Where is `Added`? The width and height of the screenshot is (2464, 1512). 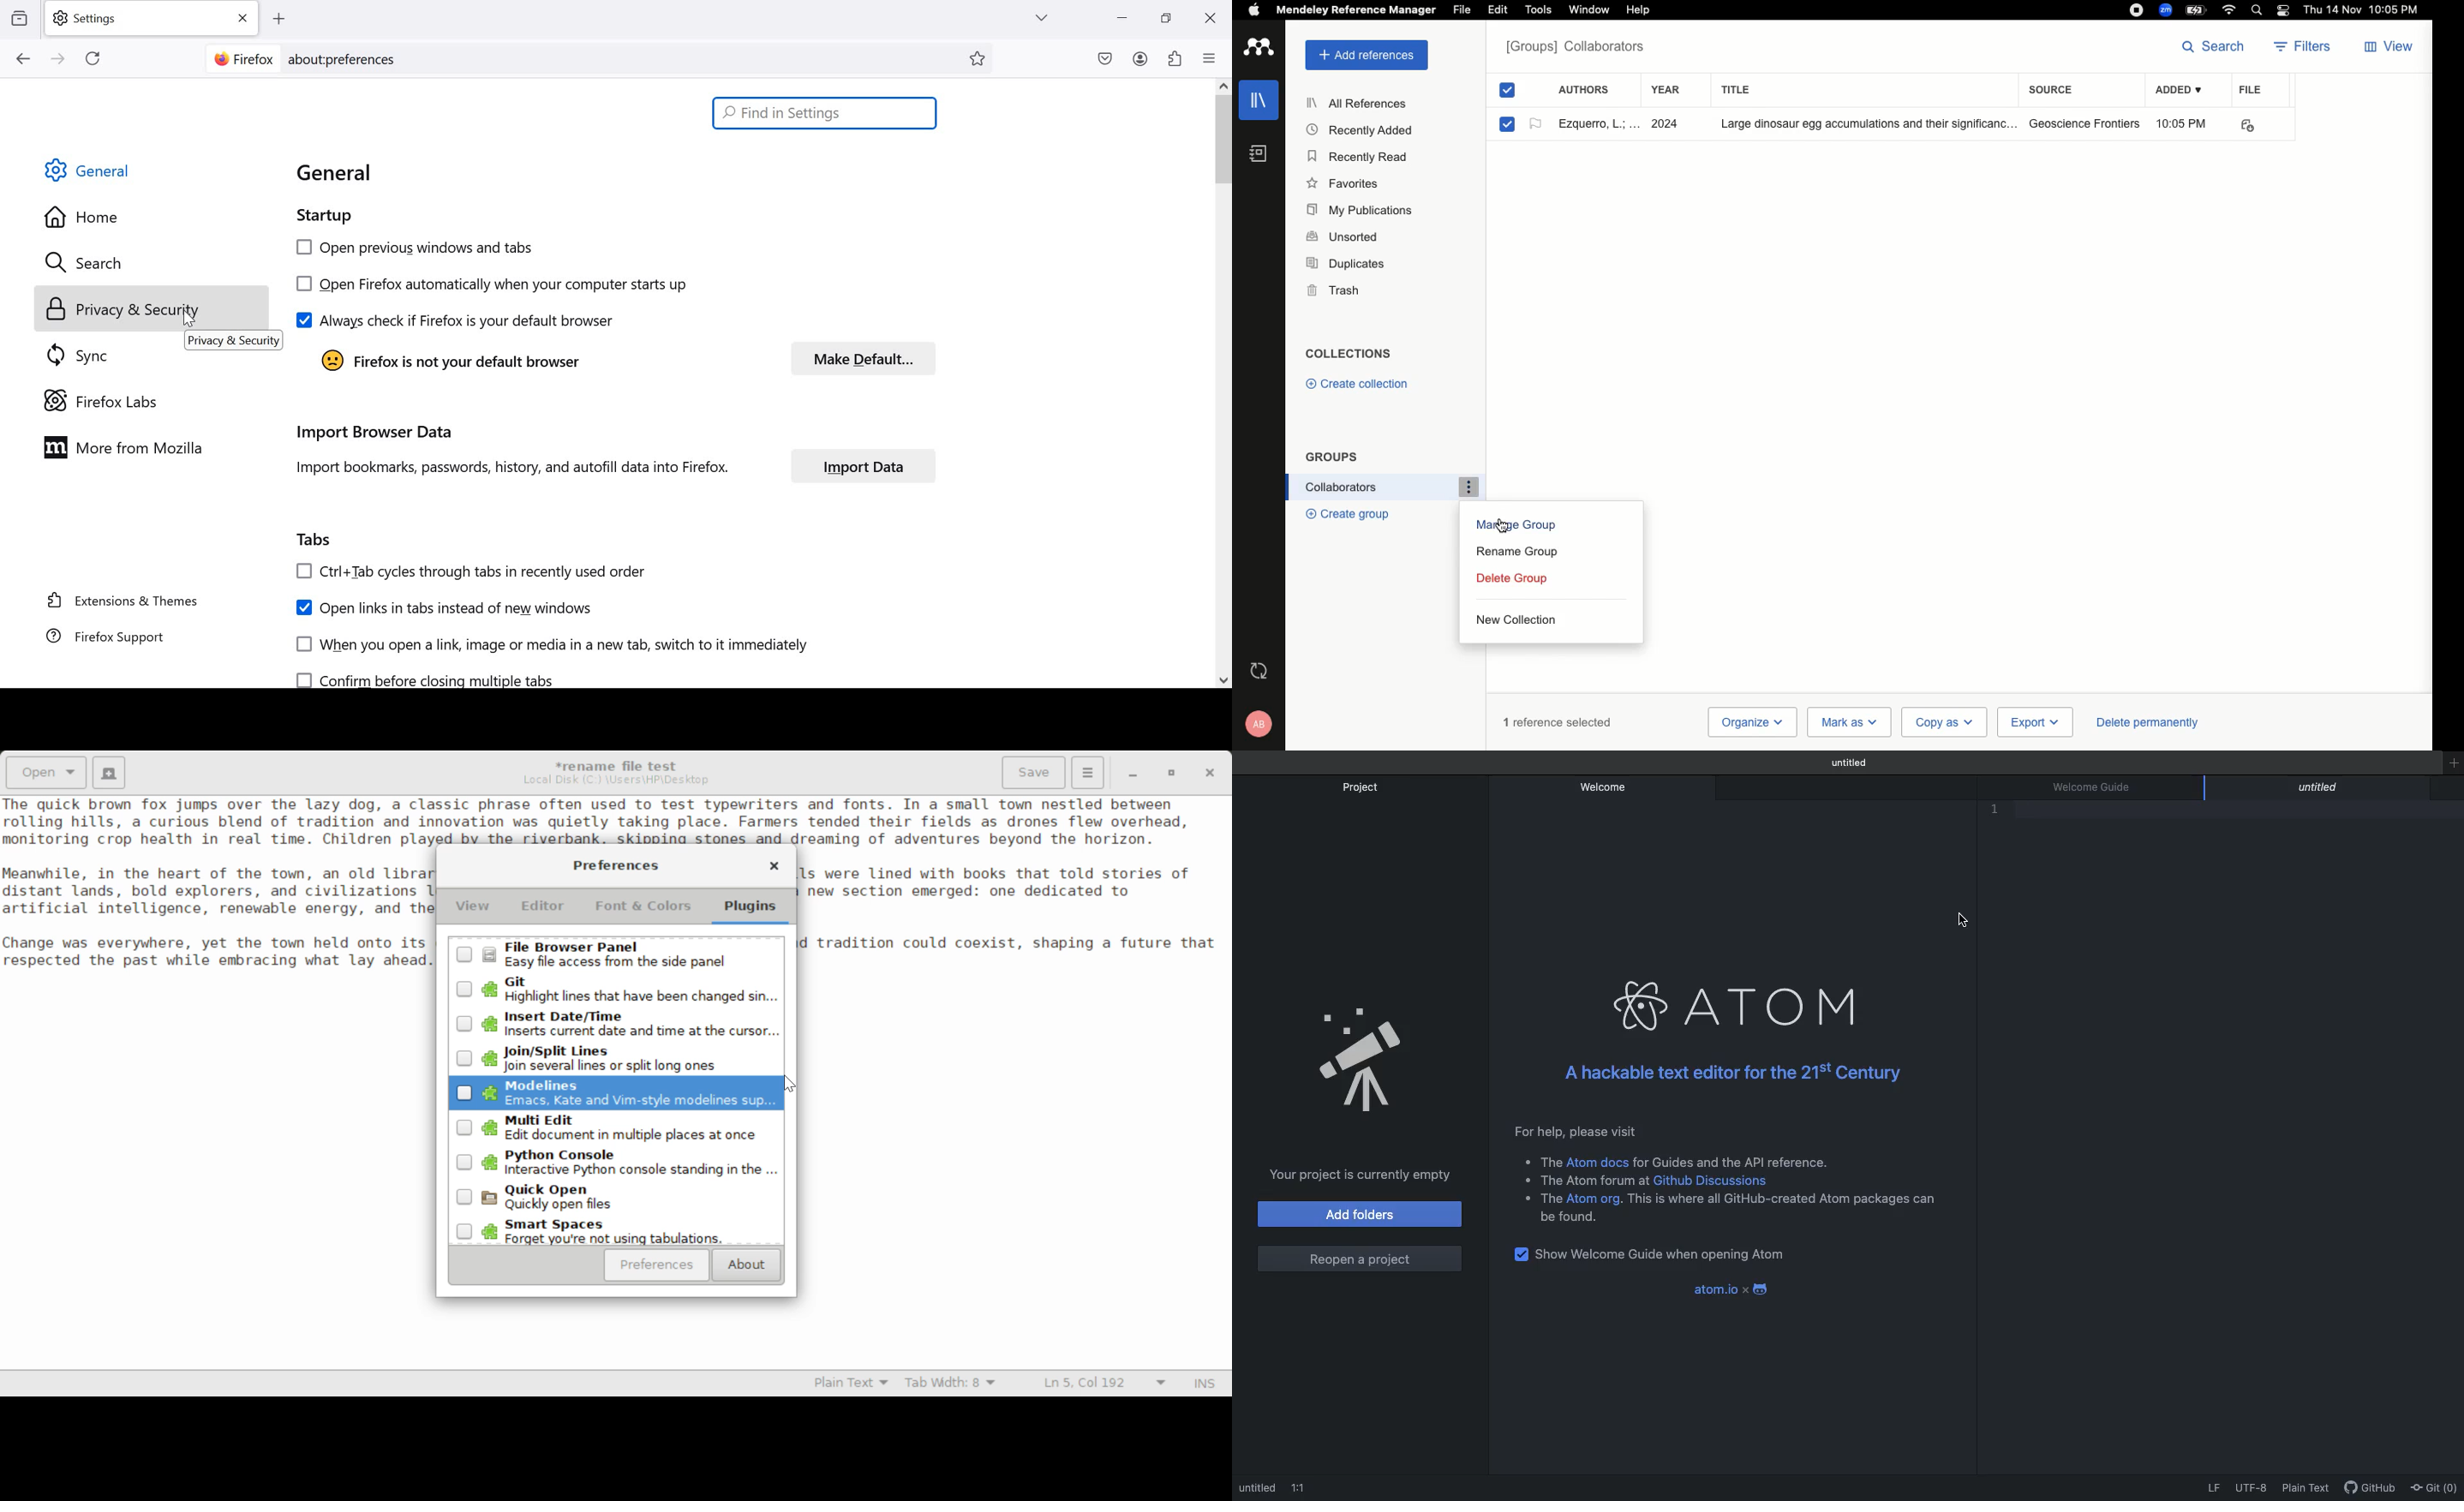
Added is located at coordinates (2178, 91).